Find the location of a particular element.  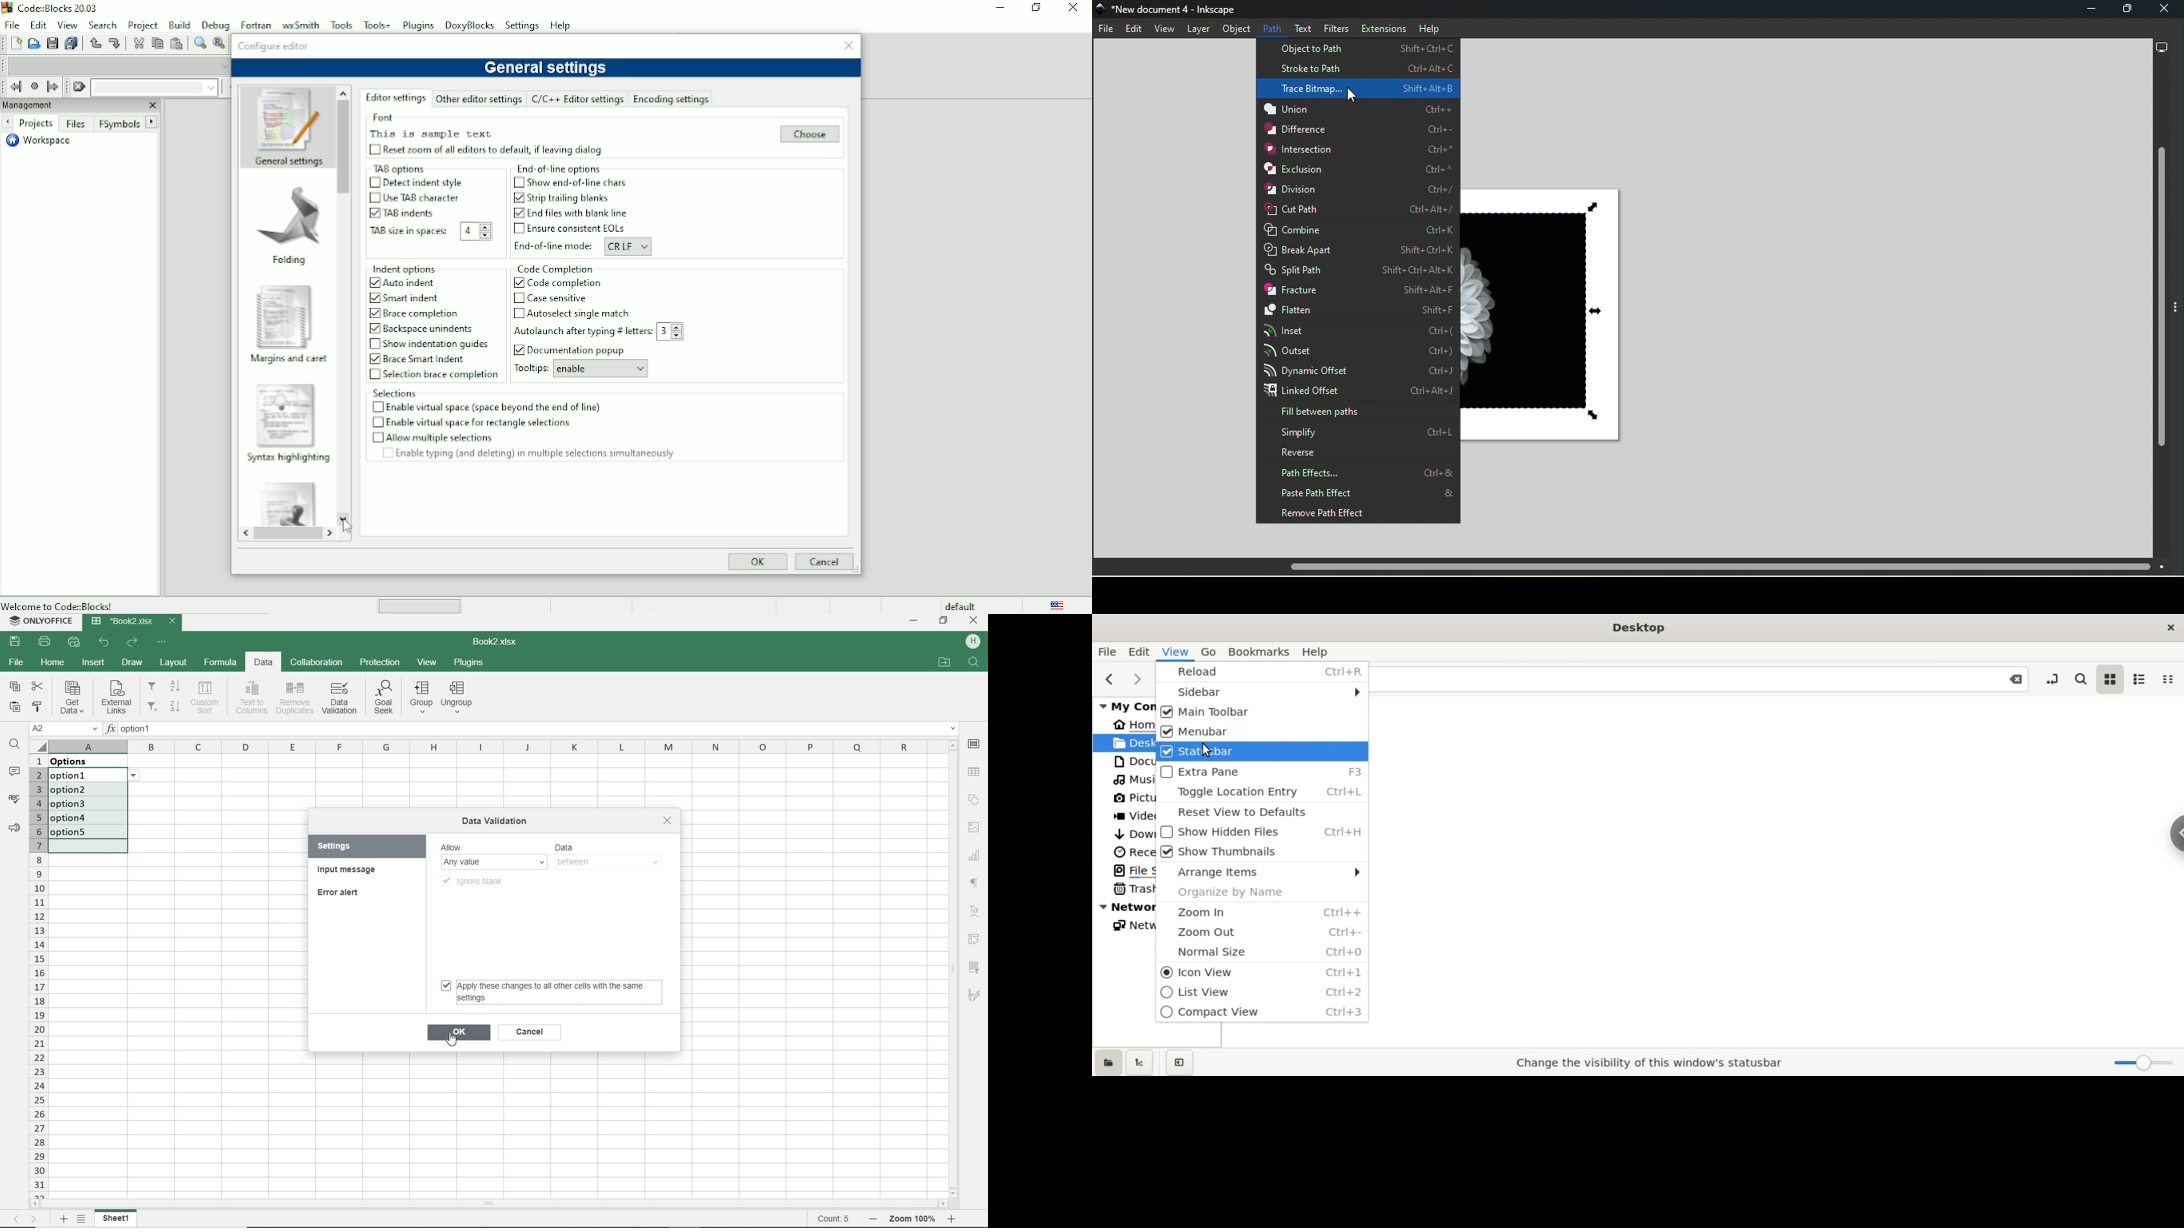

 is located at coordinates (372, 344).